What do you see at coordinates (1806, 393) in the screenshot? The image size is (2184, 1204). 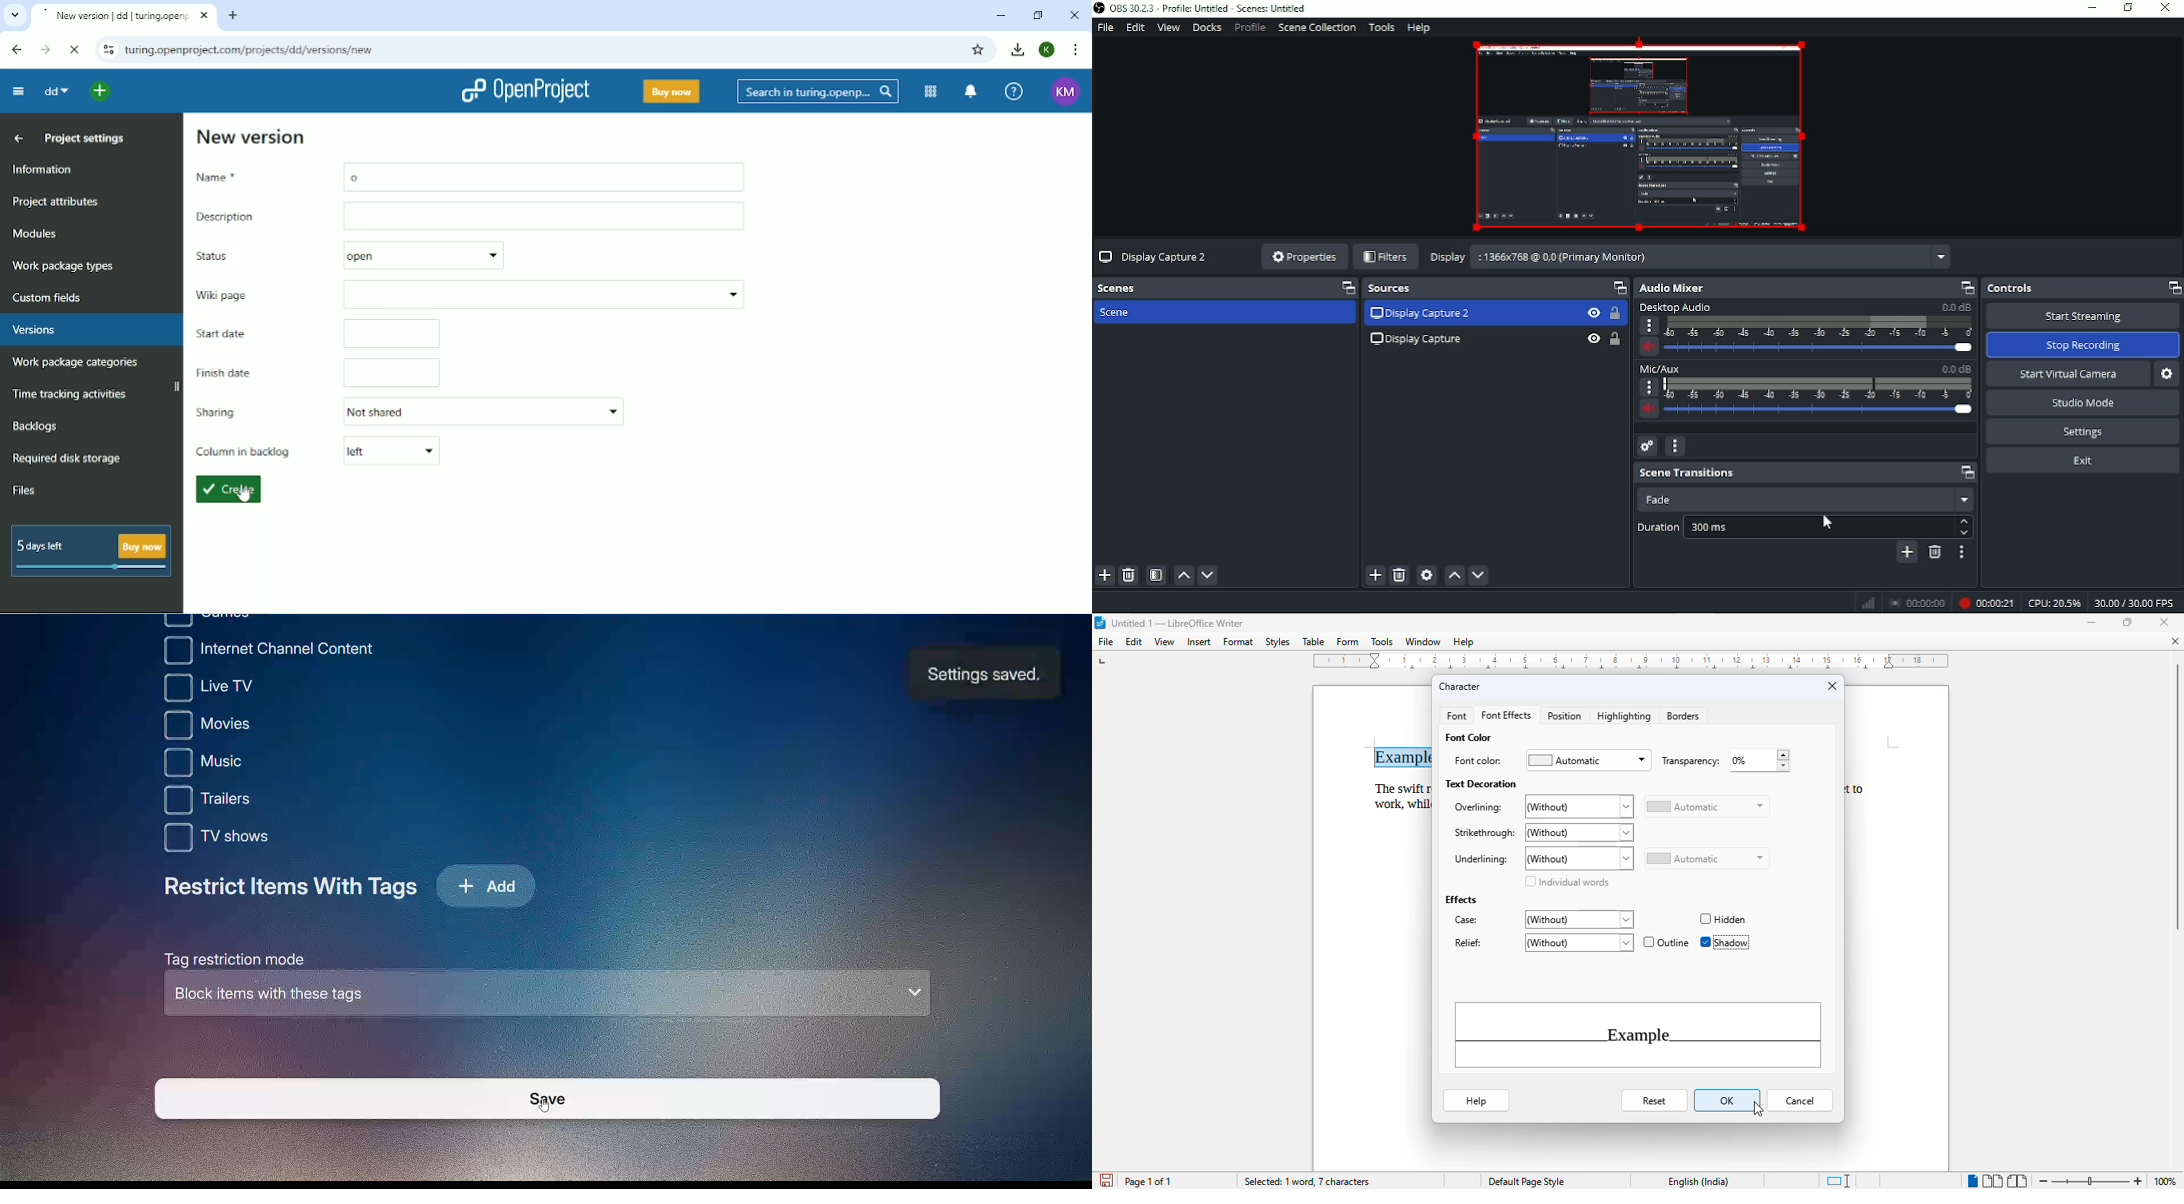 I see `Mic/AUX slider` at bounding box center [1806, 393].